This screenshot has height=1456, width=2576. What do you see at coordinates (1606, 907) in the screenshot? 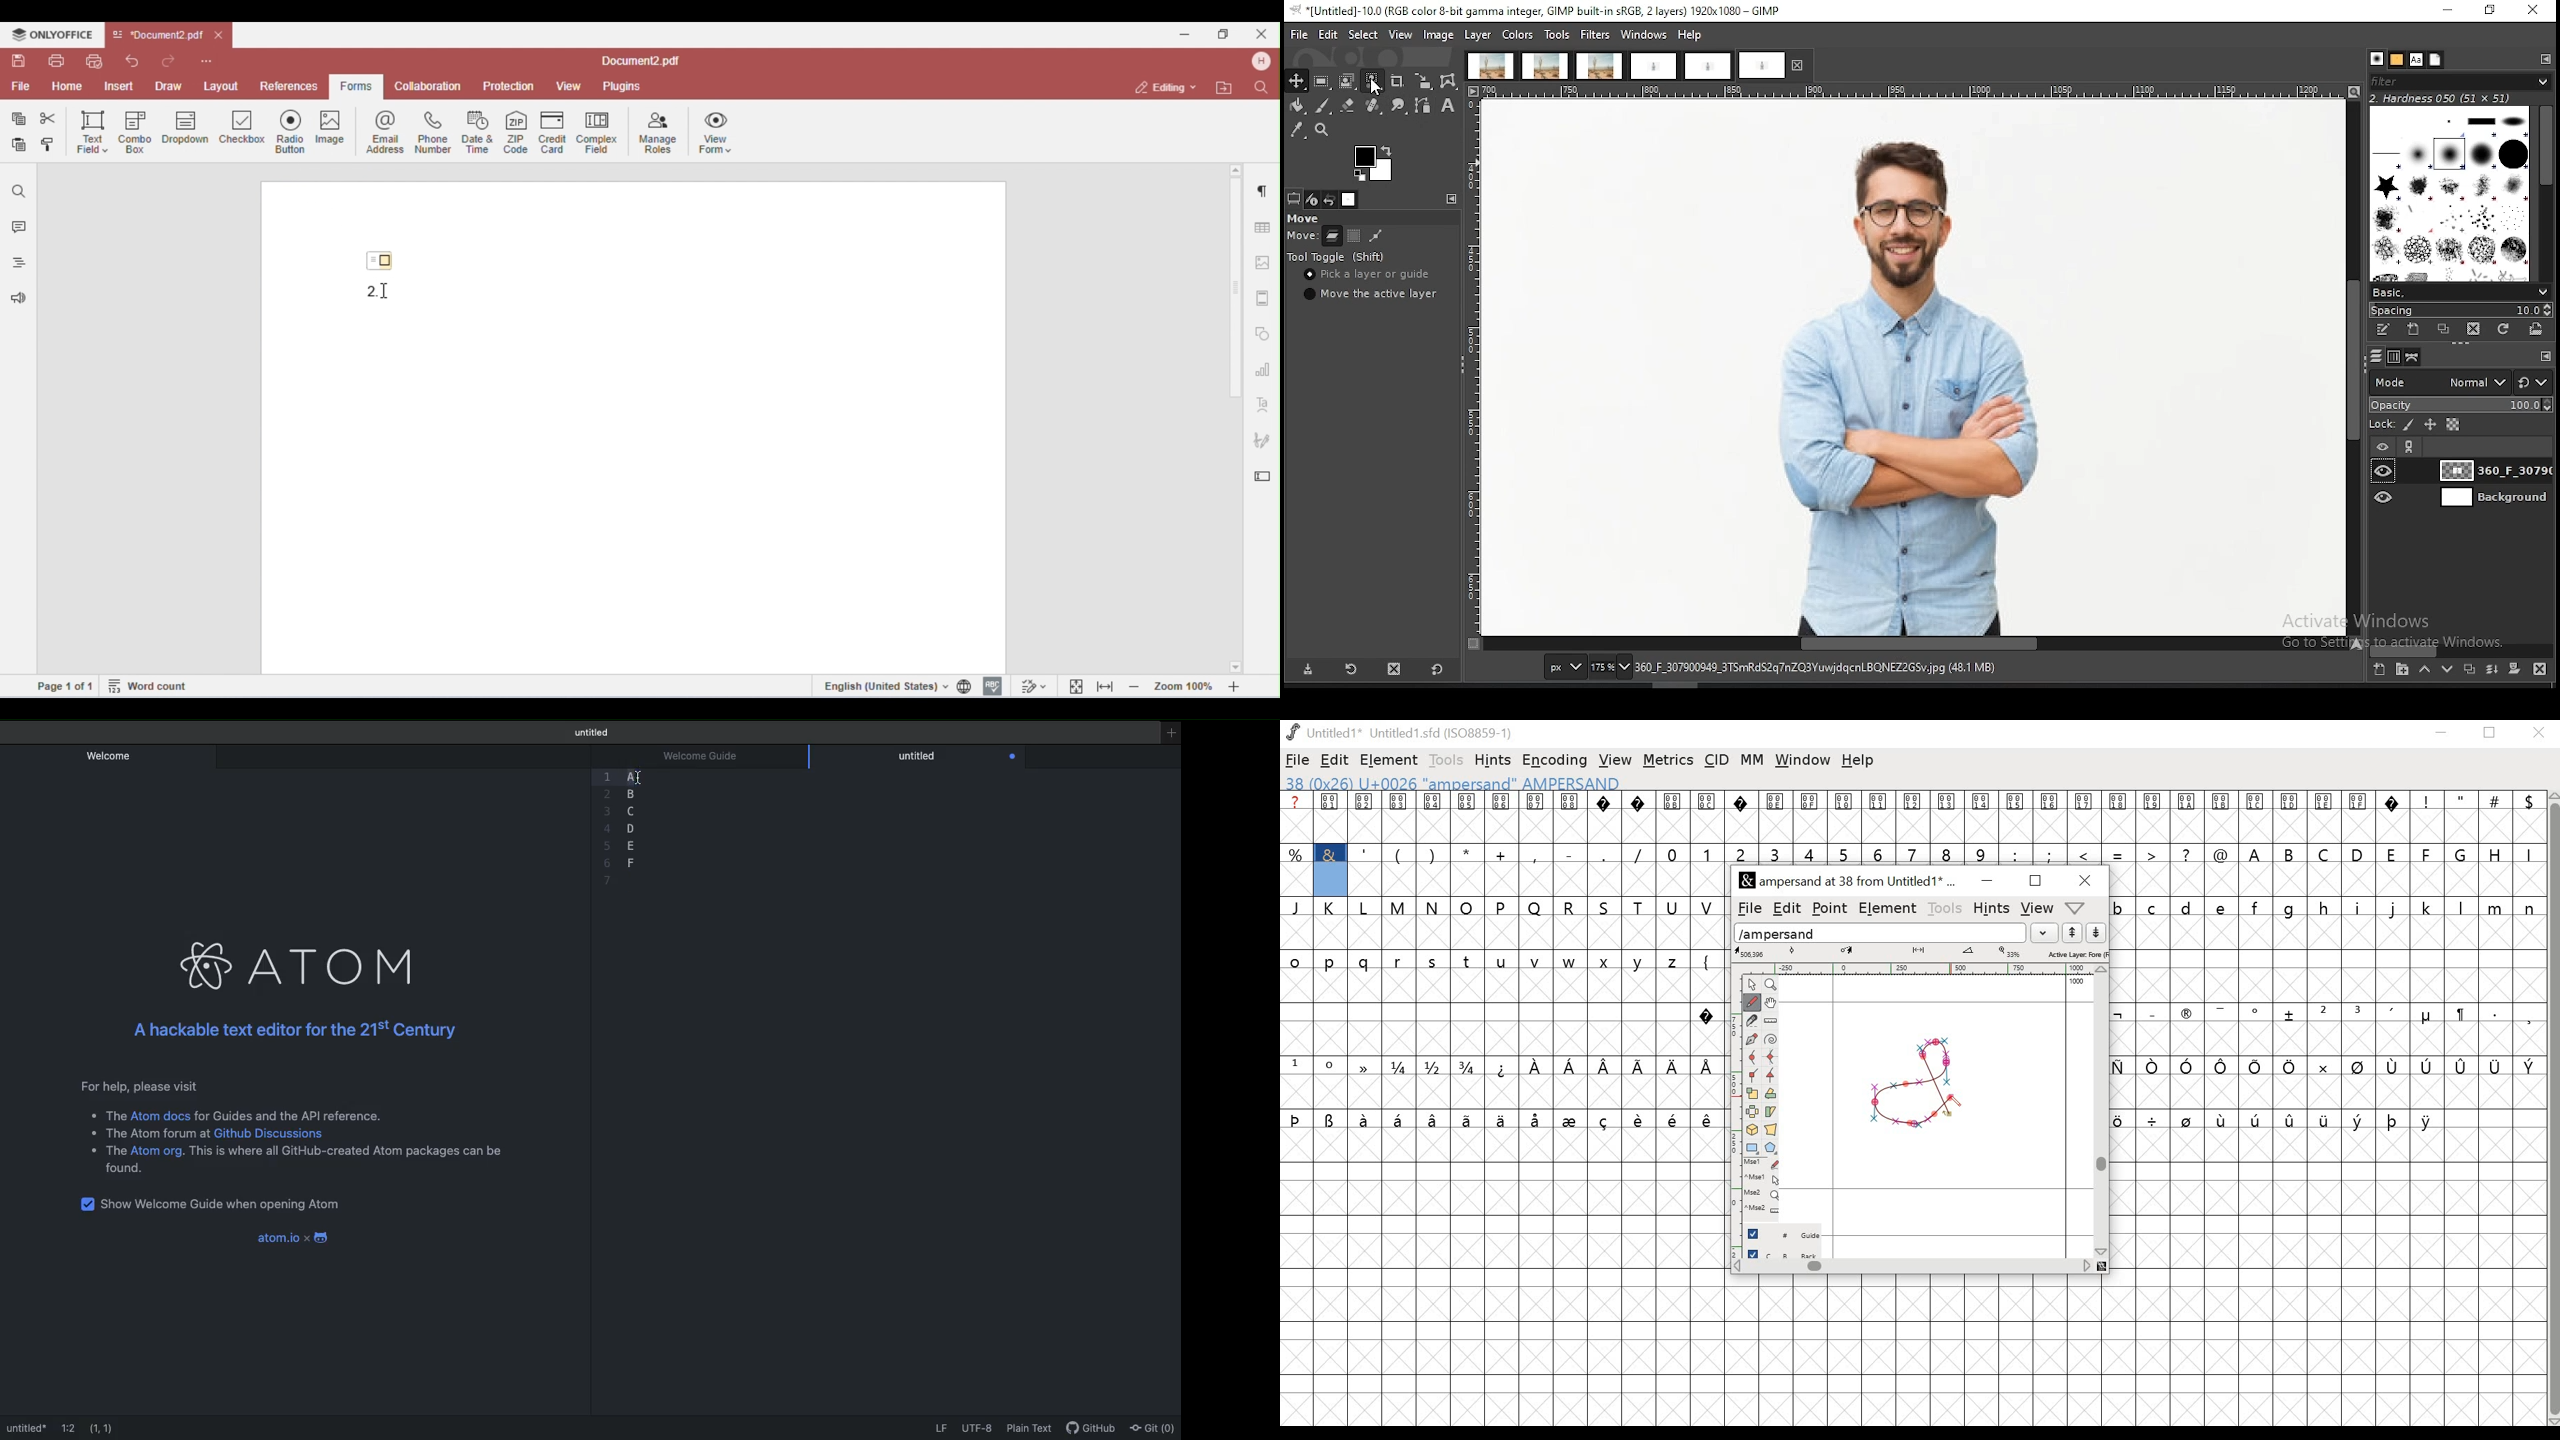
I see `S` at bounding box center [1606, 907].